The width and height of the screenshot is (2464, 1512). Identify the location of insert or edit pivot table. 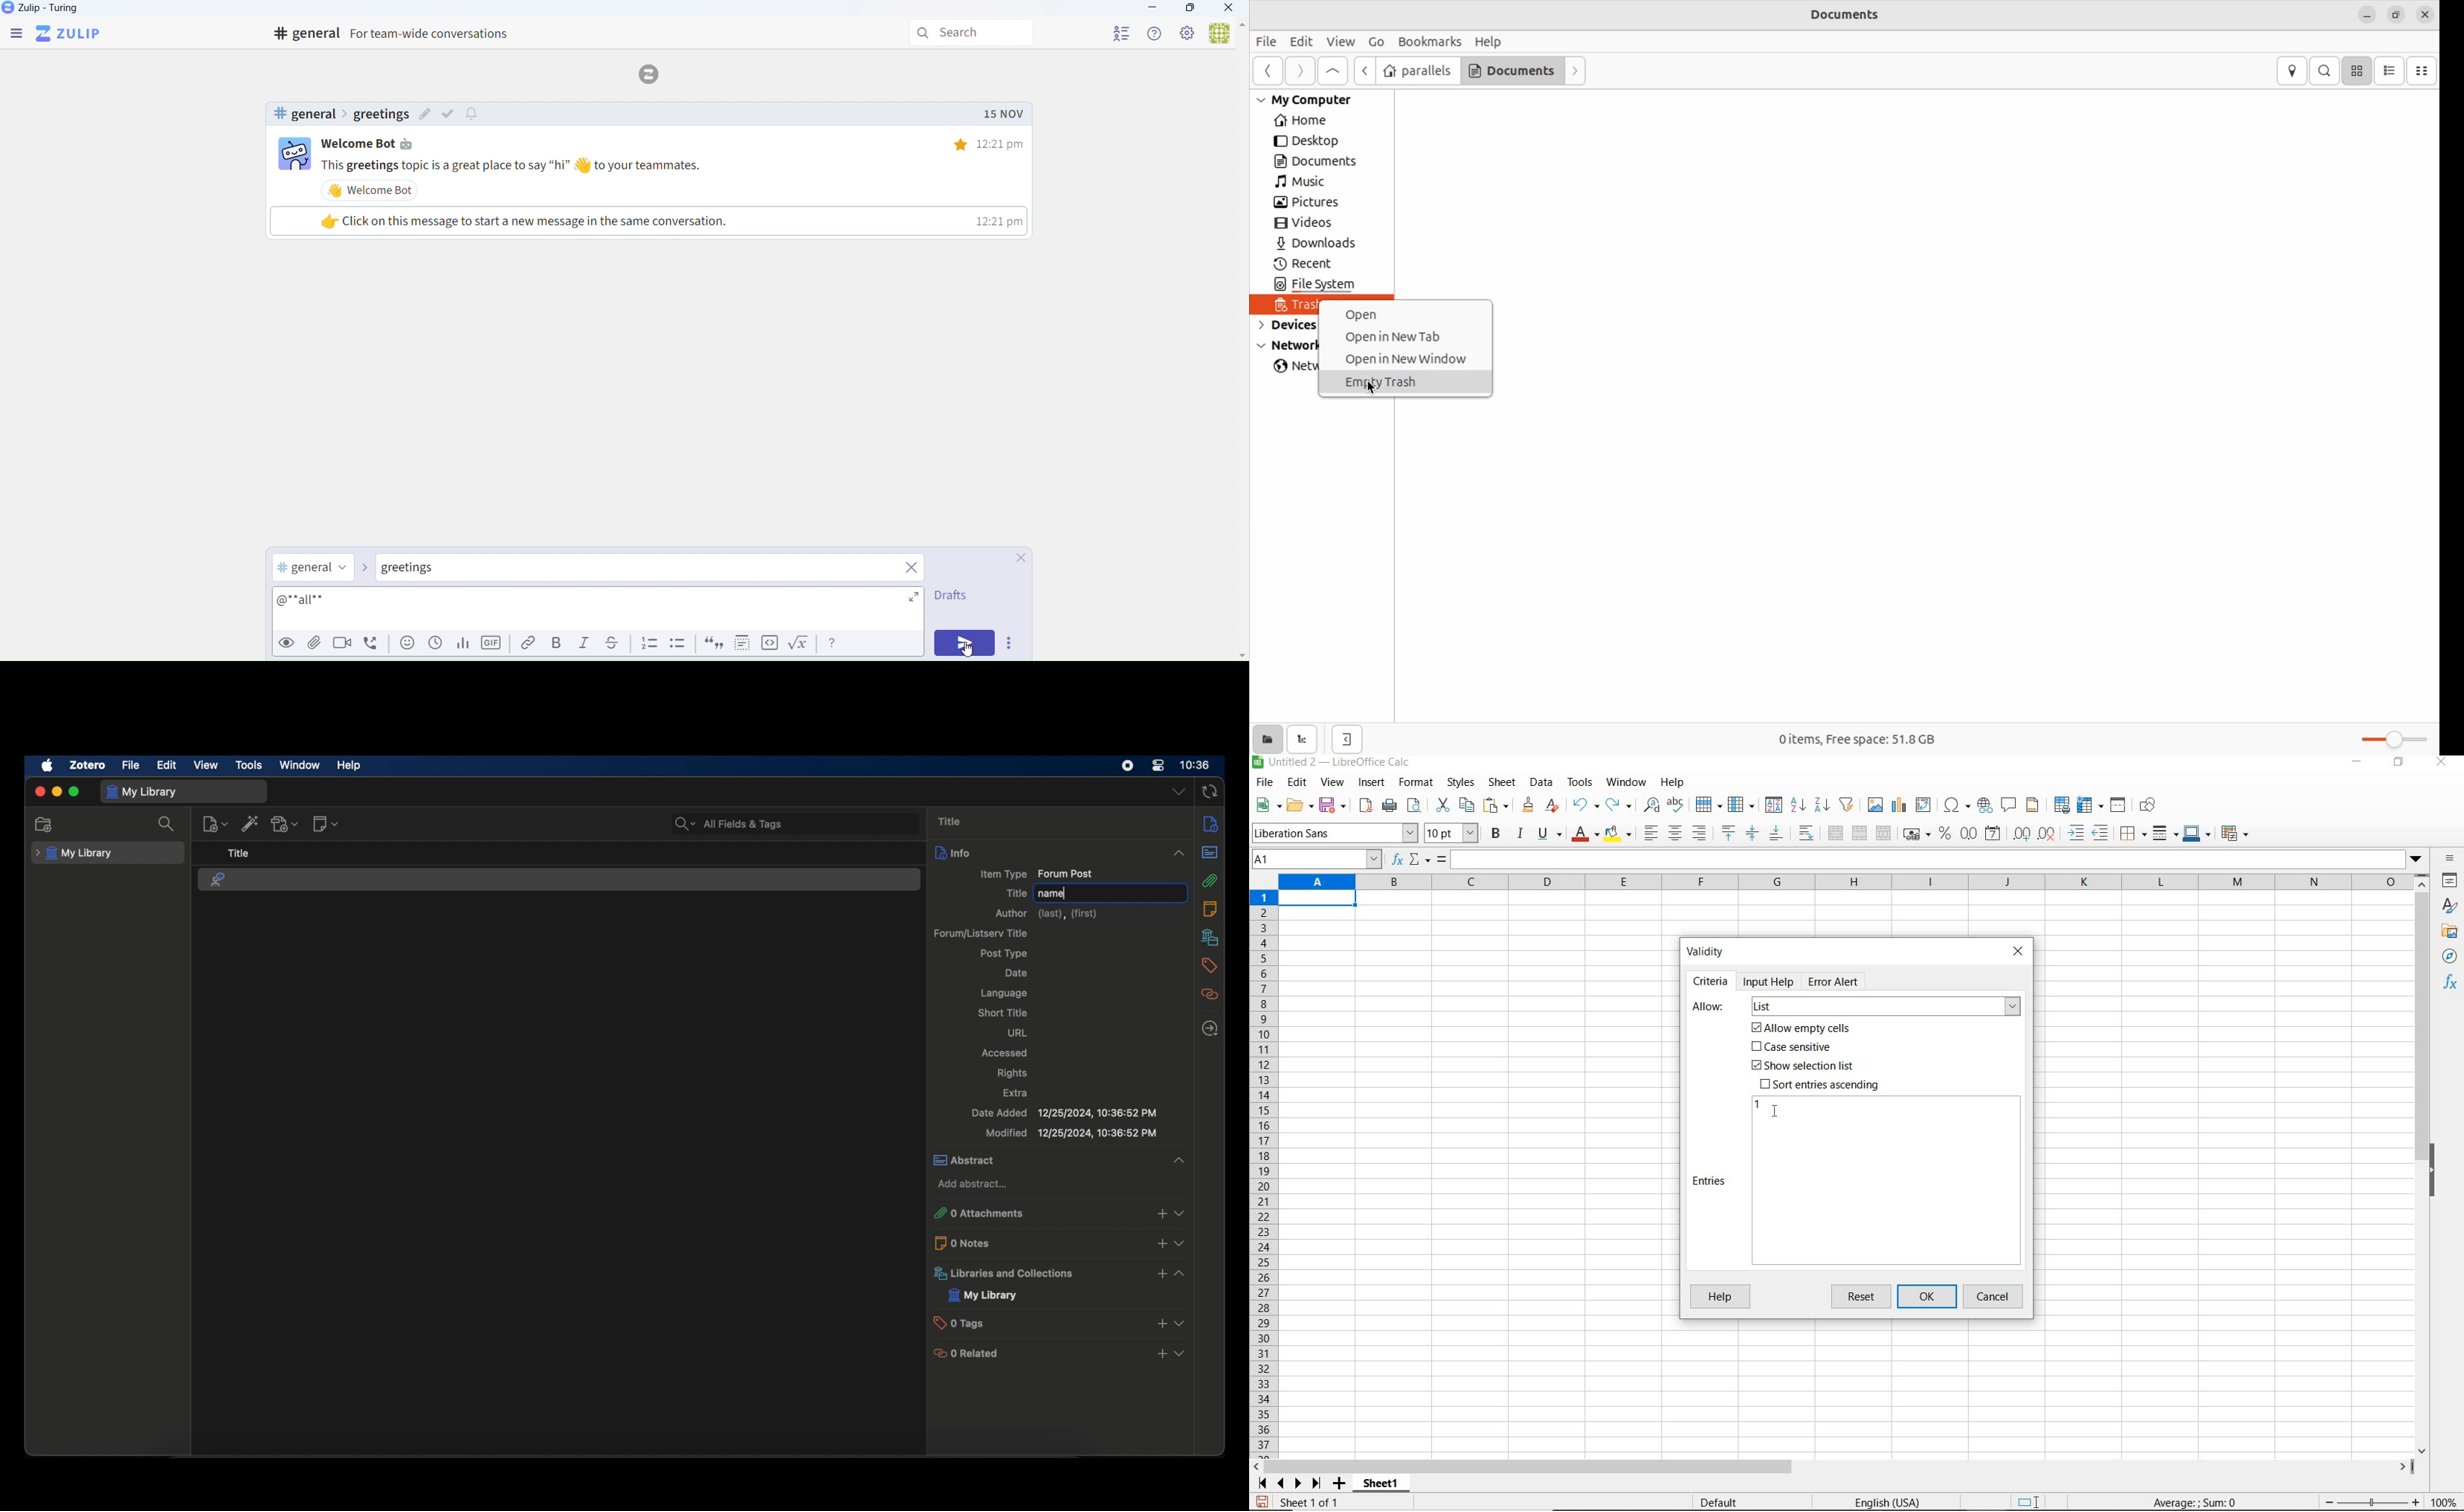
(1925, 805).